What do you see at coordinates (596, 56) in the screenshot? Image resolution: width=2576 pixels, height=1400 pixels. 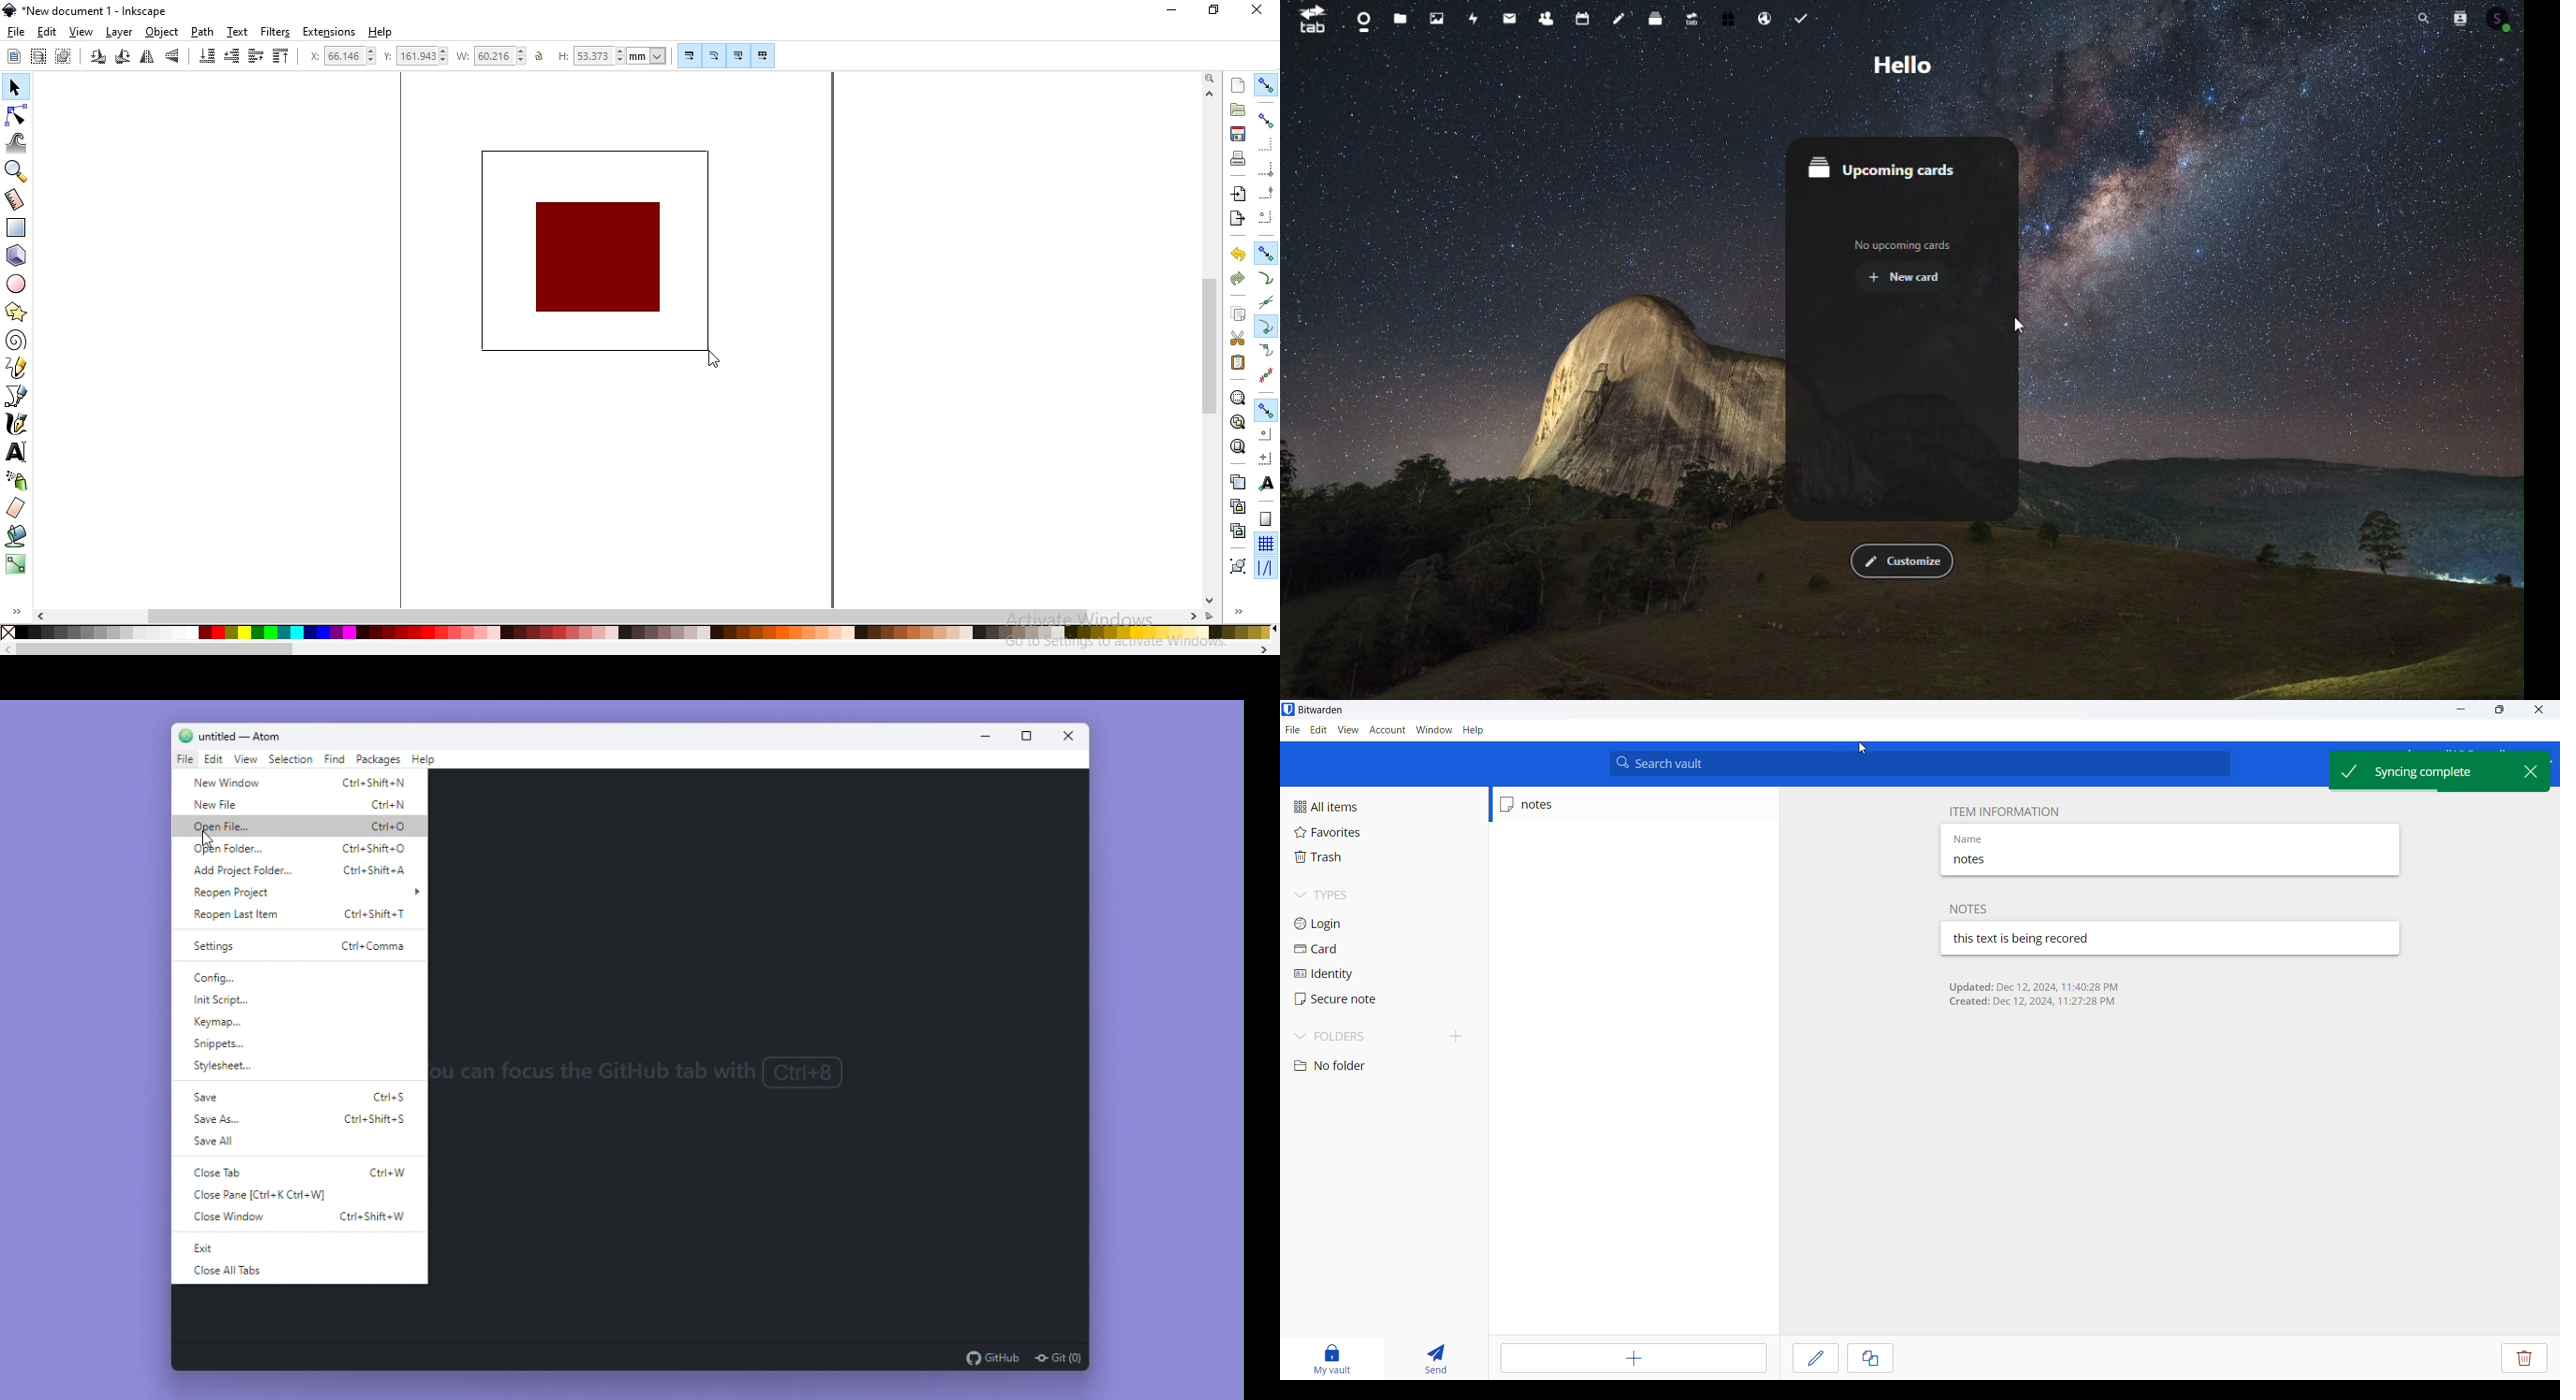 I see `53.373` at bounding box center [596, 56].